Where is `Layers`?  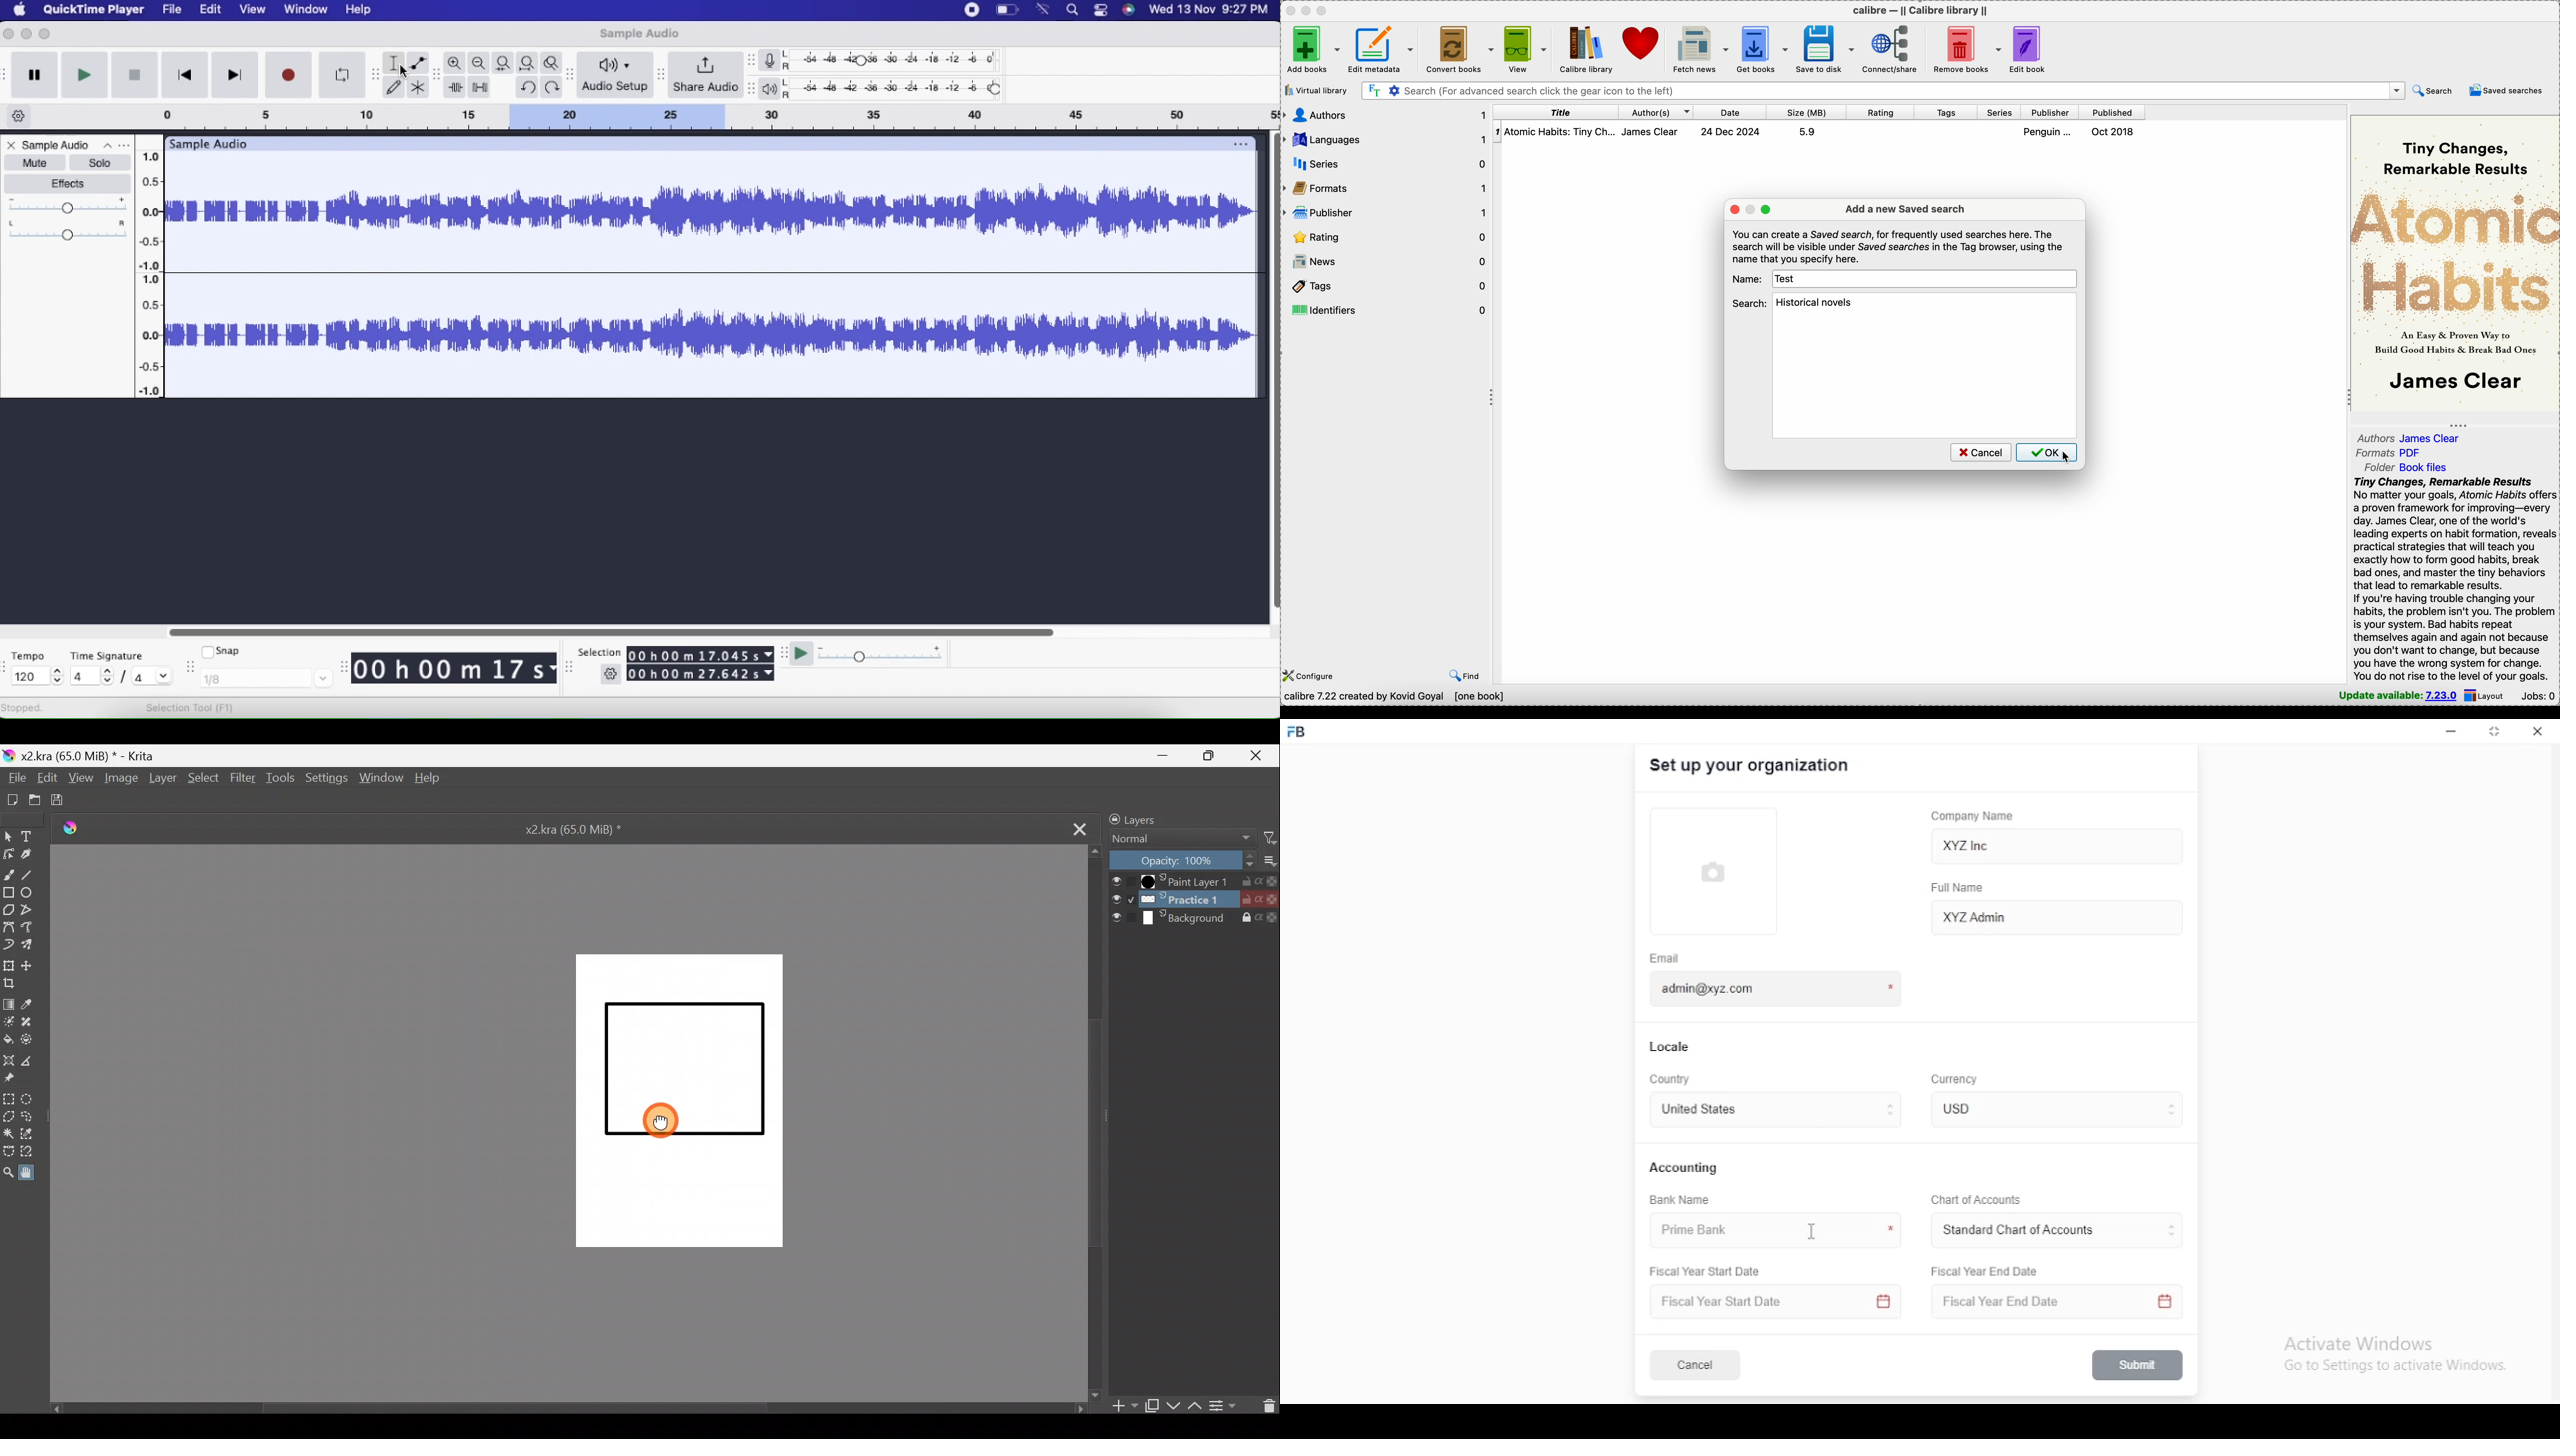 Layers is located at coordinates (1163, 819).